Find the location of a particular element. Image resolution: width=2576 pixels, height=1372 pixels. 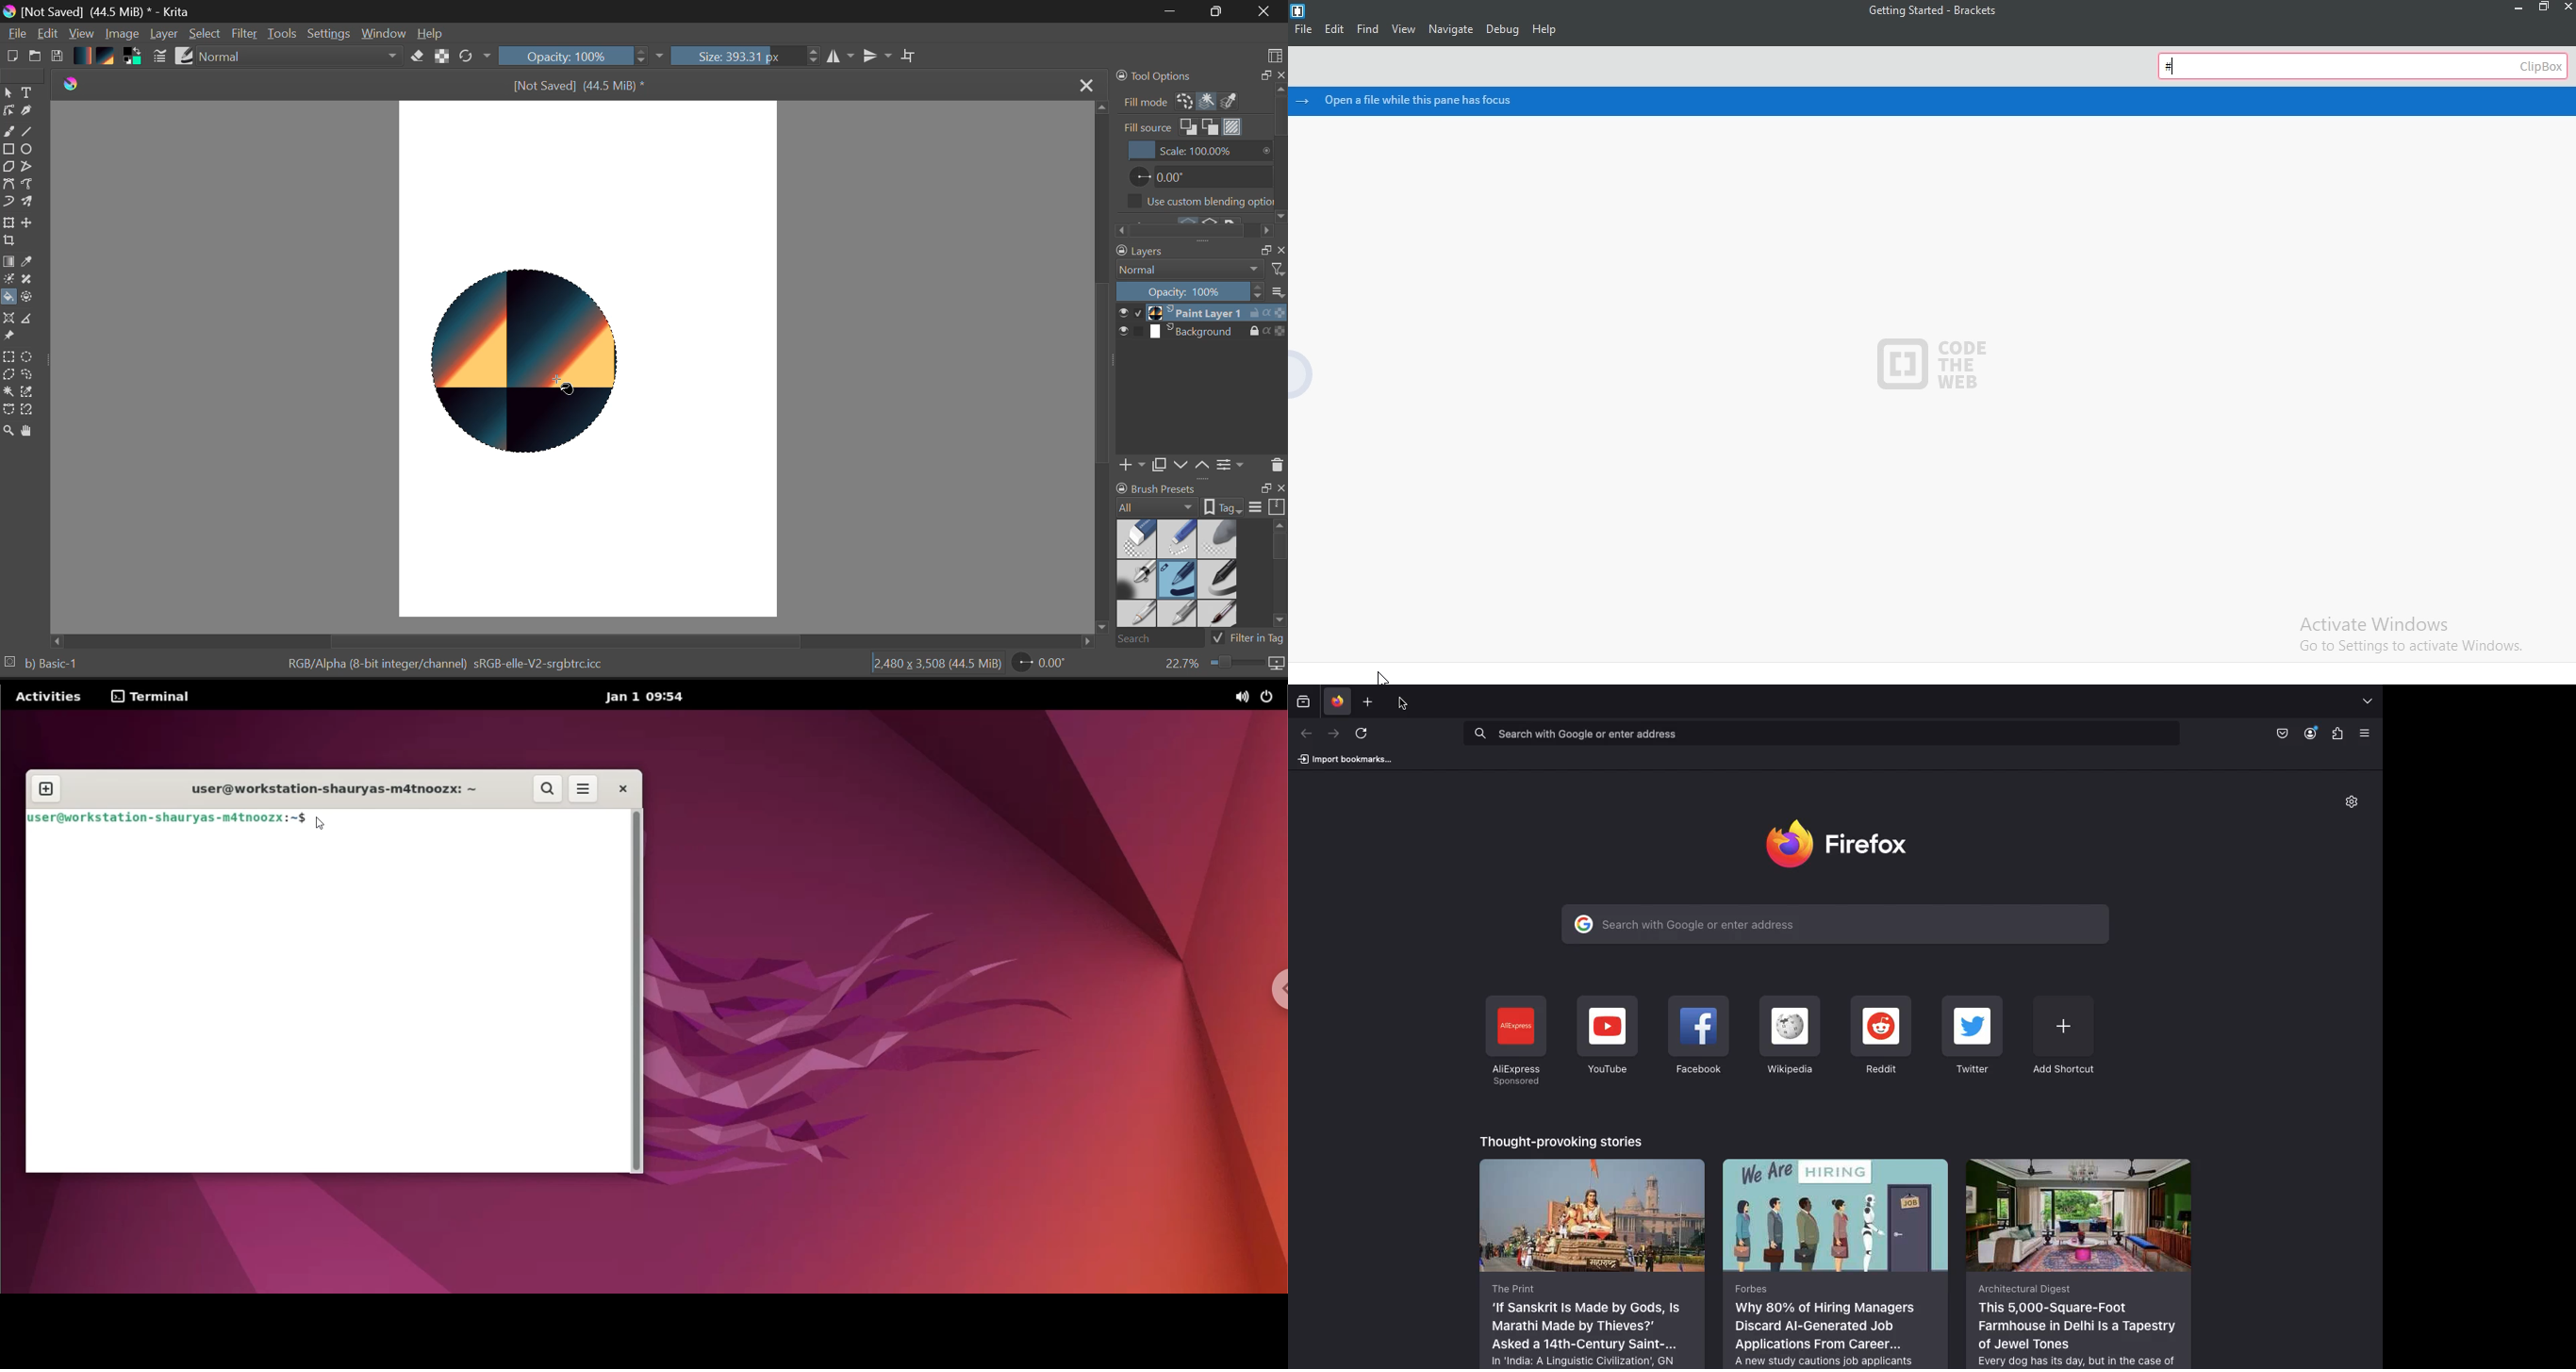

Minimize is located at coordinates (1212, 11).